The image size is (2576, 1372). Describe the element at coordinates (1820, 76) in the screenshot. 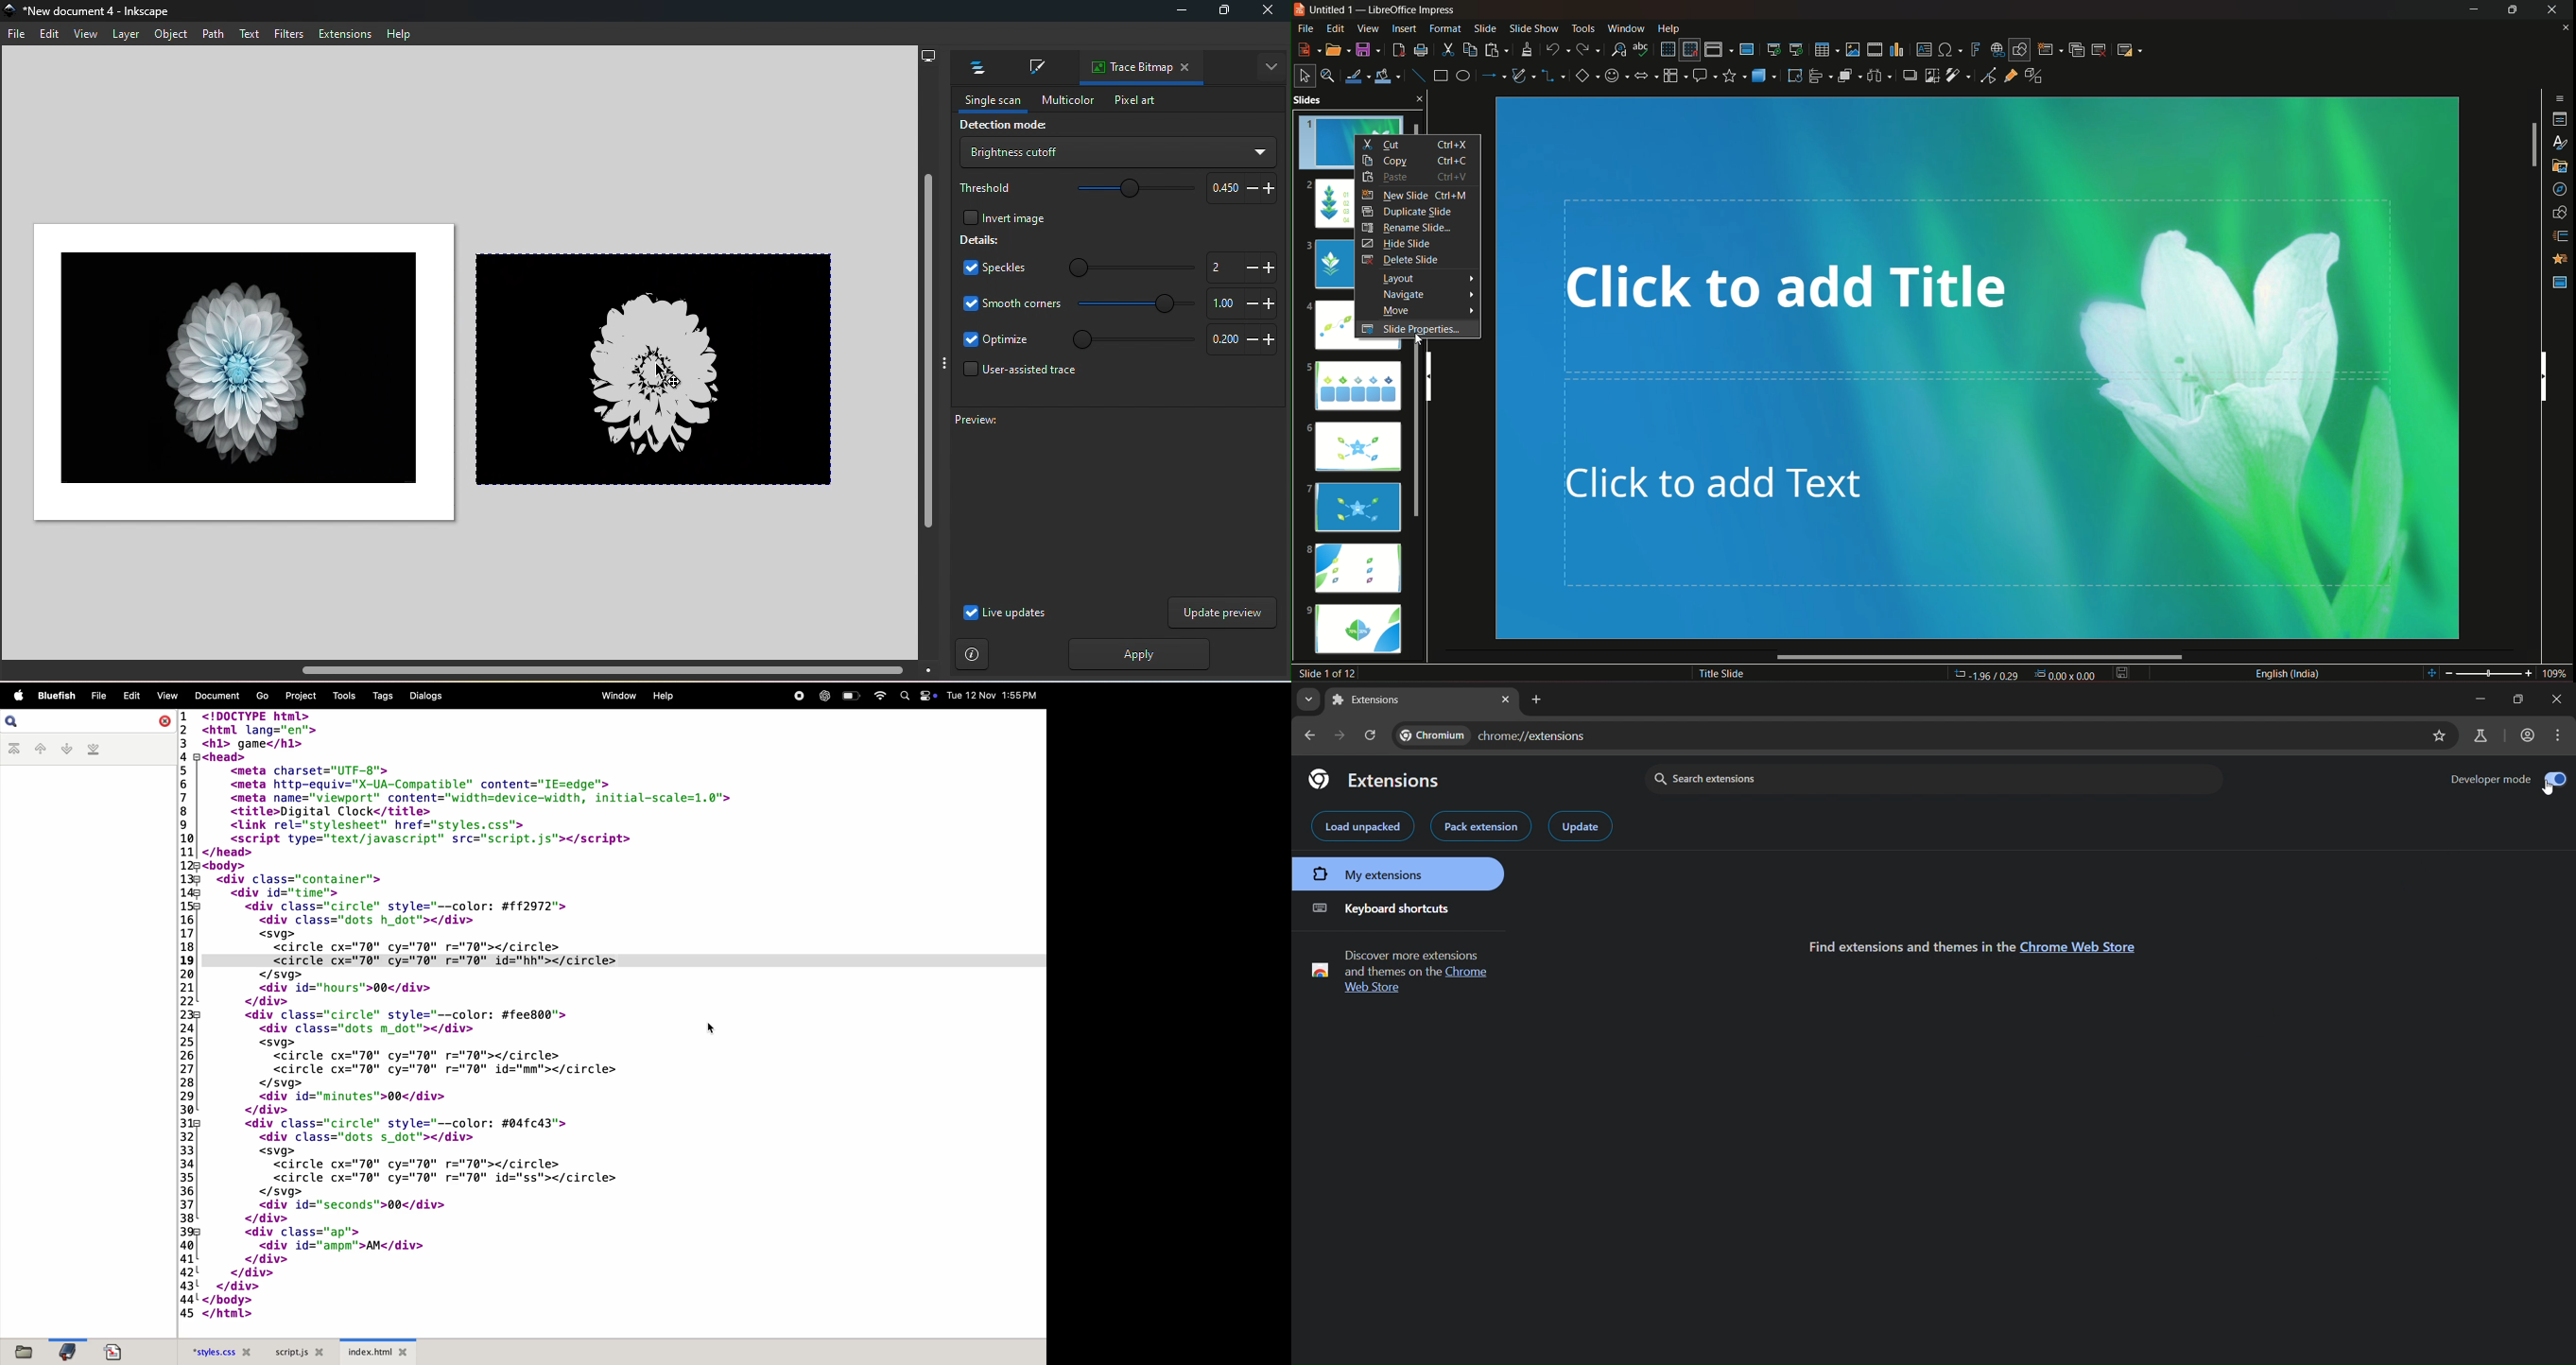

I see `align objects` at that location.